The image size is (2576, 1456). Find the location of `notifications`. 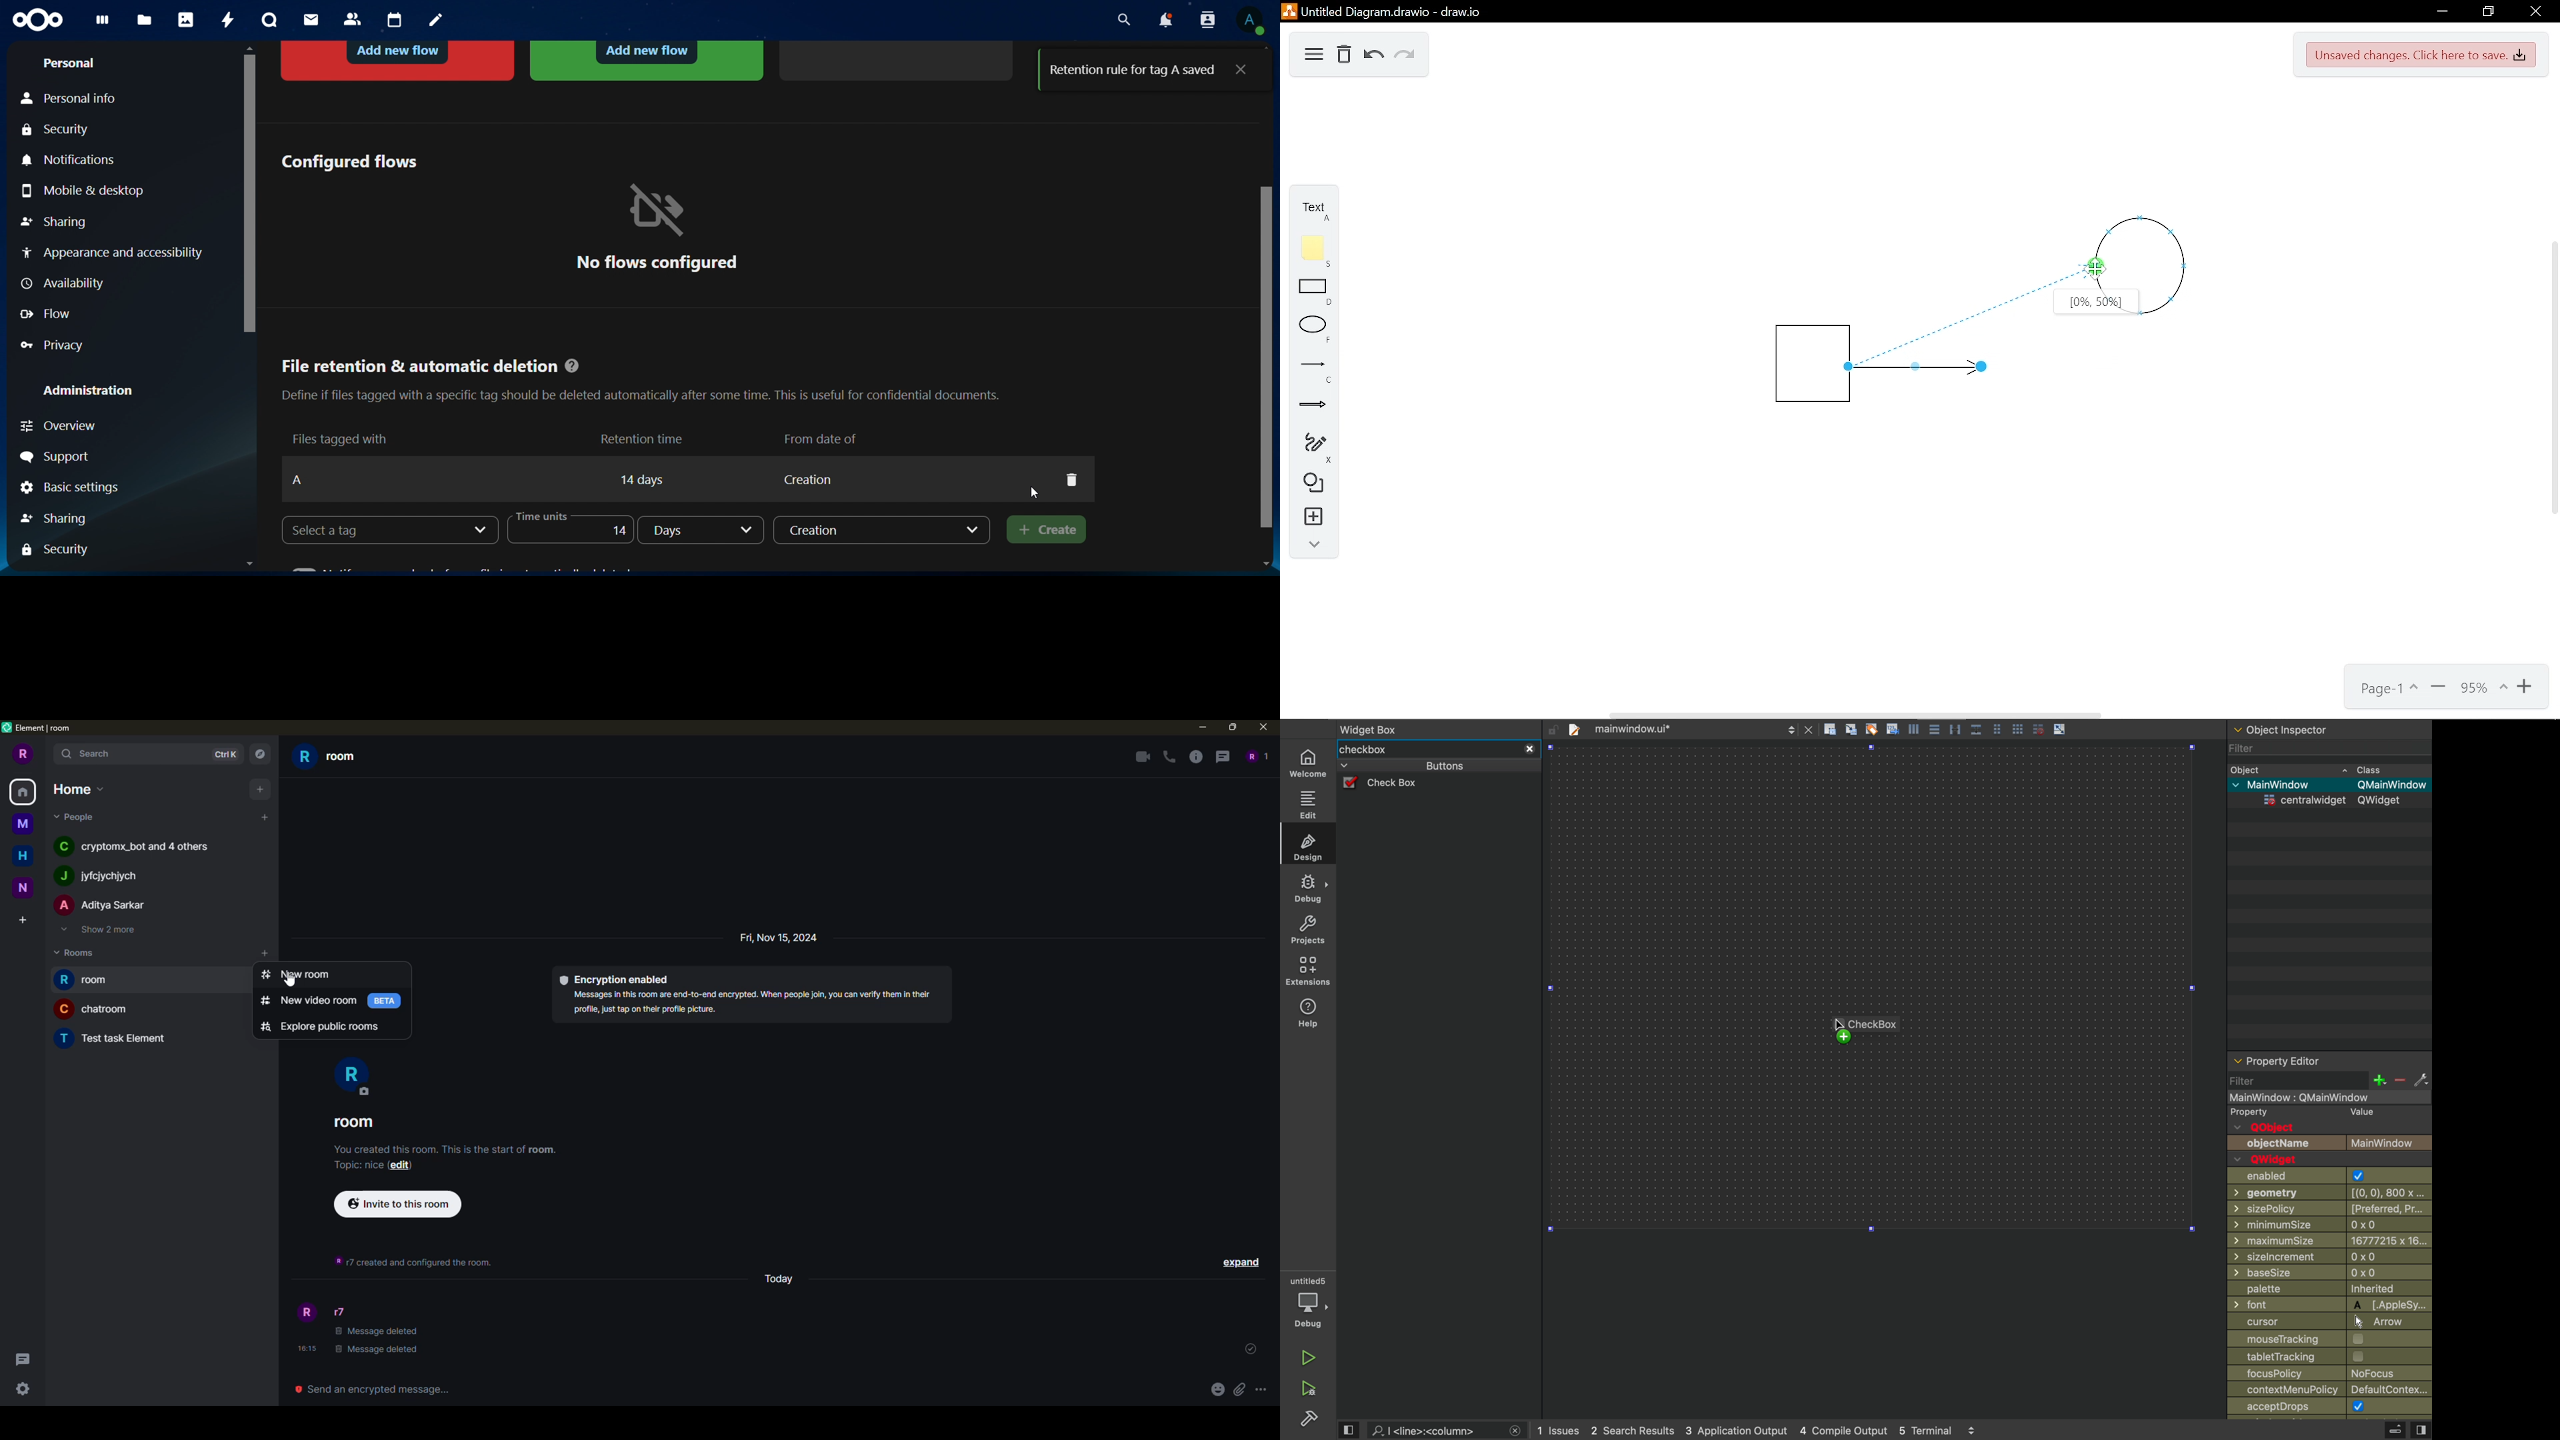

notifications is located at coordinates (1165, 20).